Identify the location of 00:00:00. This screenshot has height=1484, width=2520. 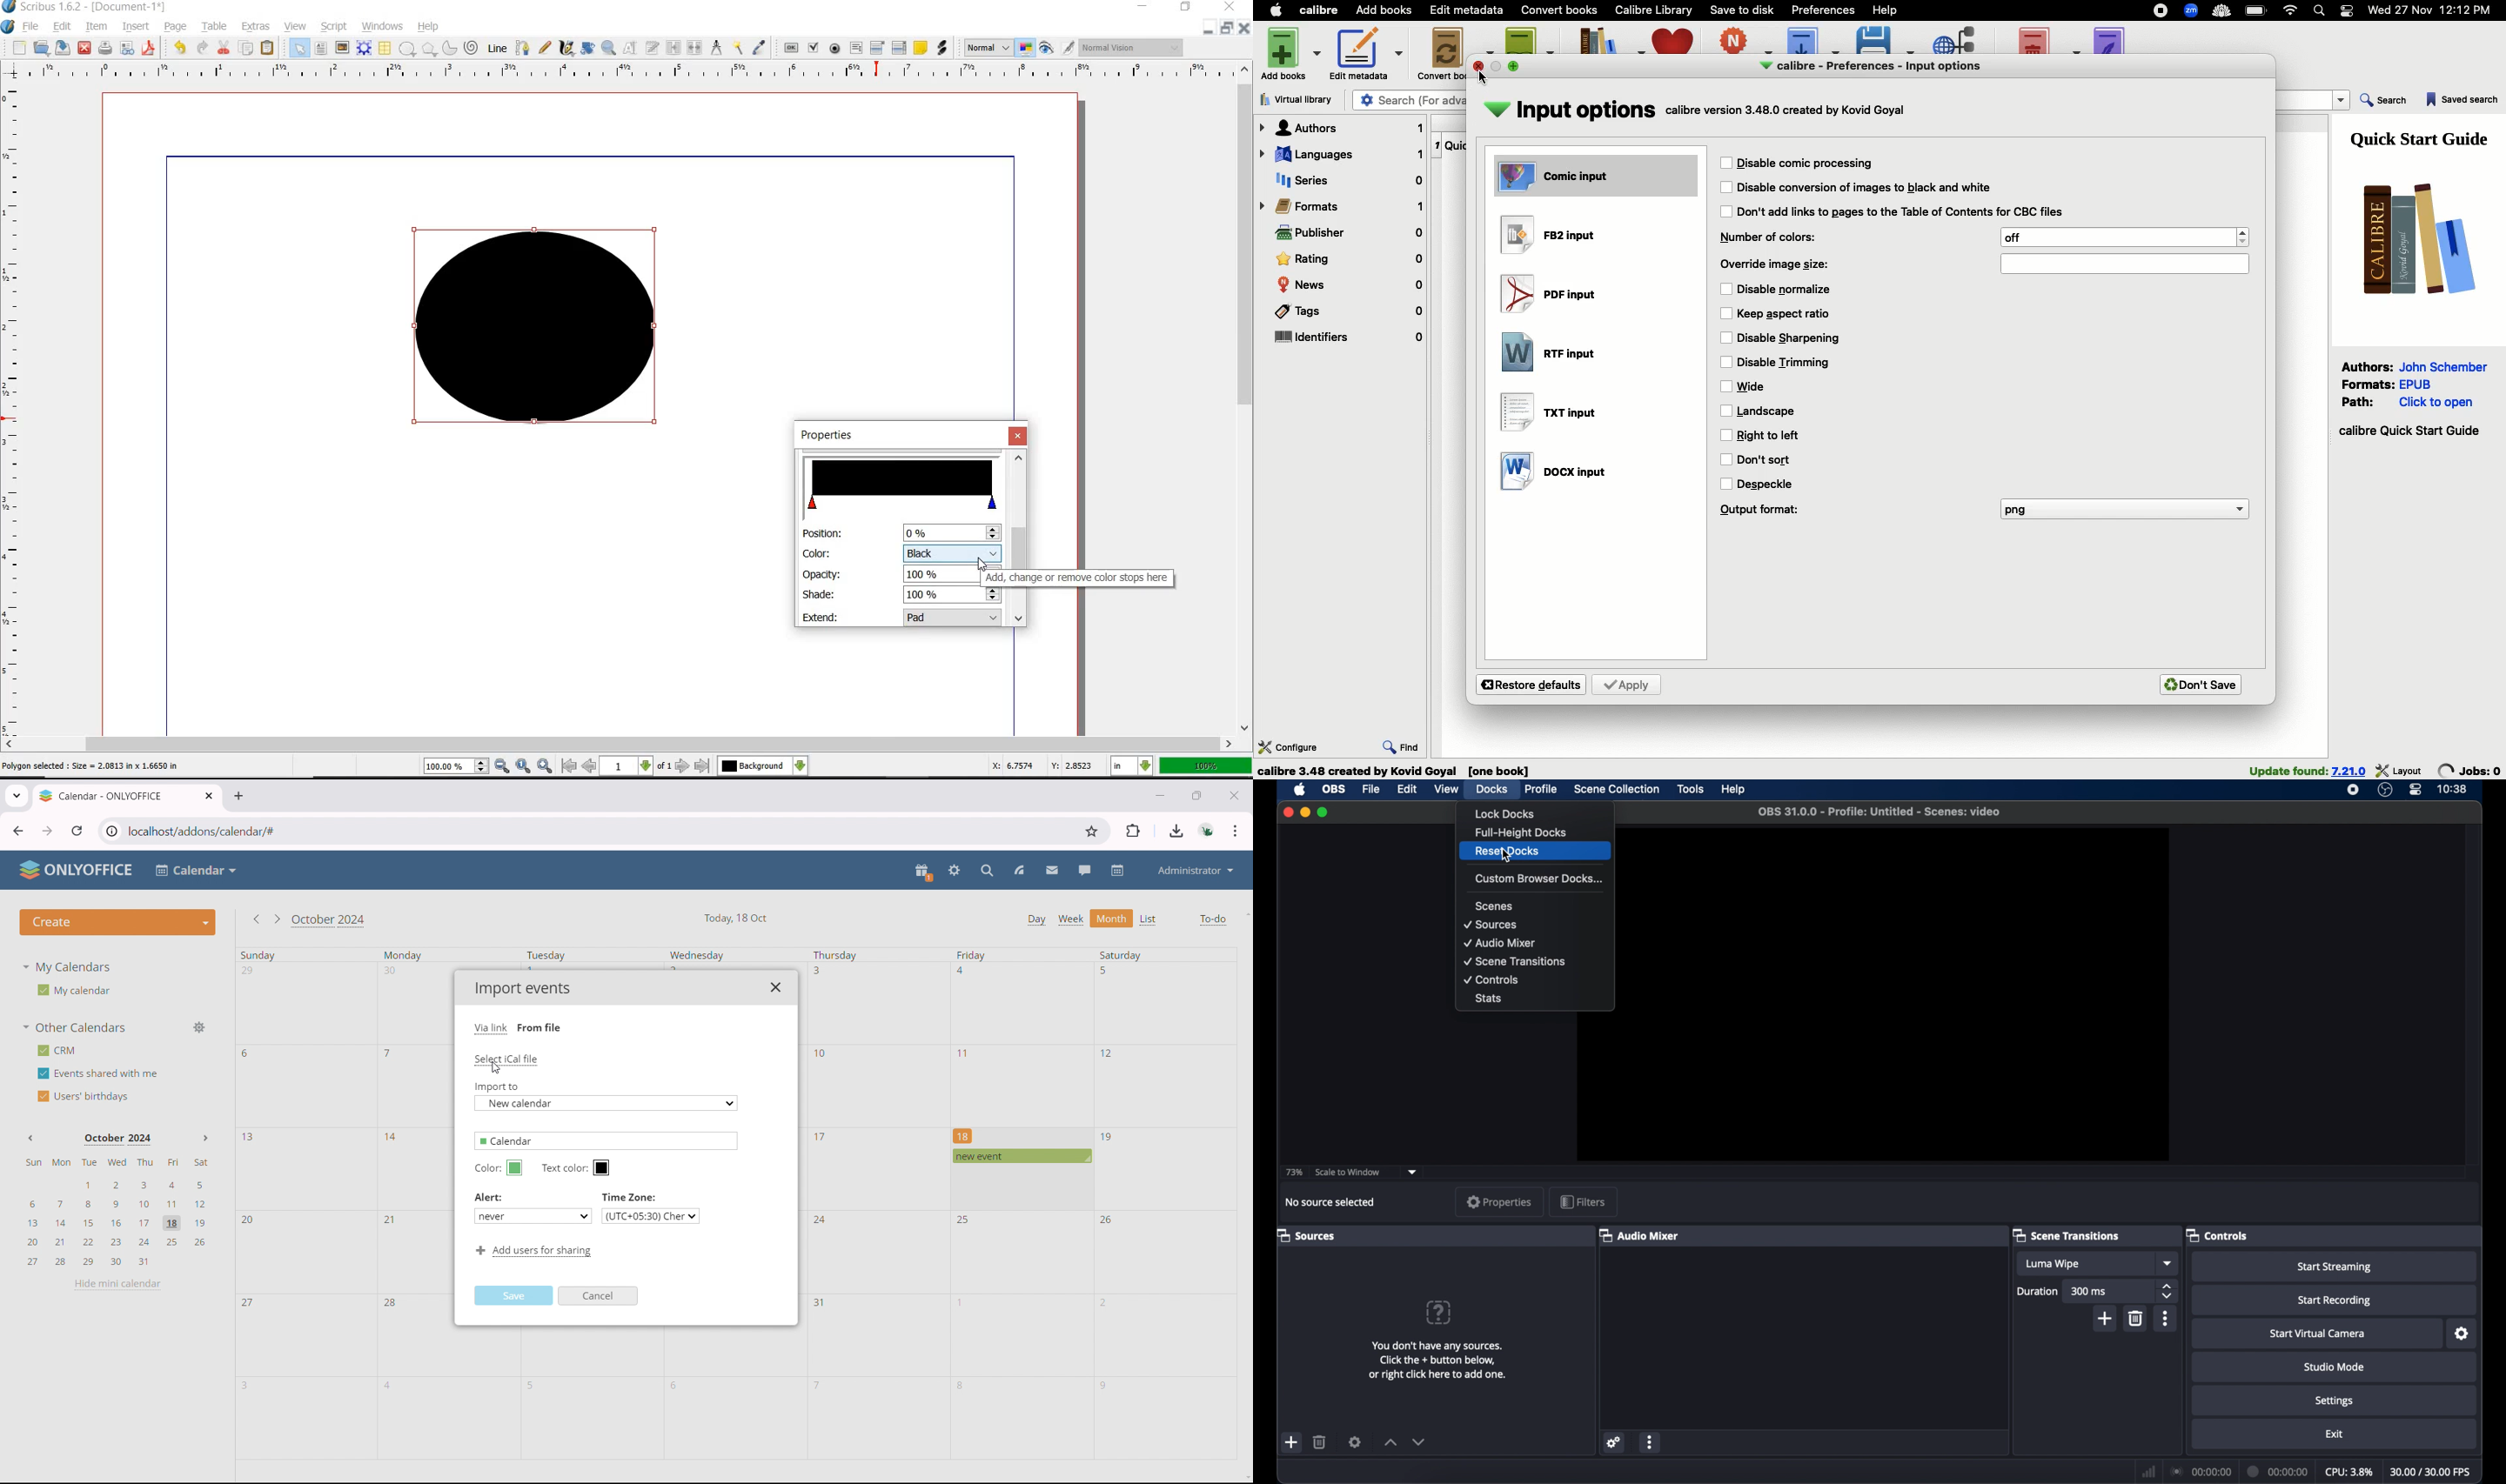
(2202, 1472).